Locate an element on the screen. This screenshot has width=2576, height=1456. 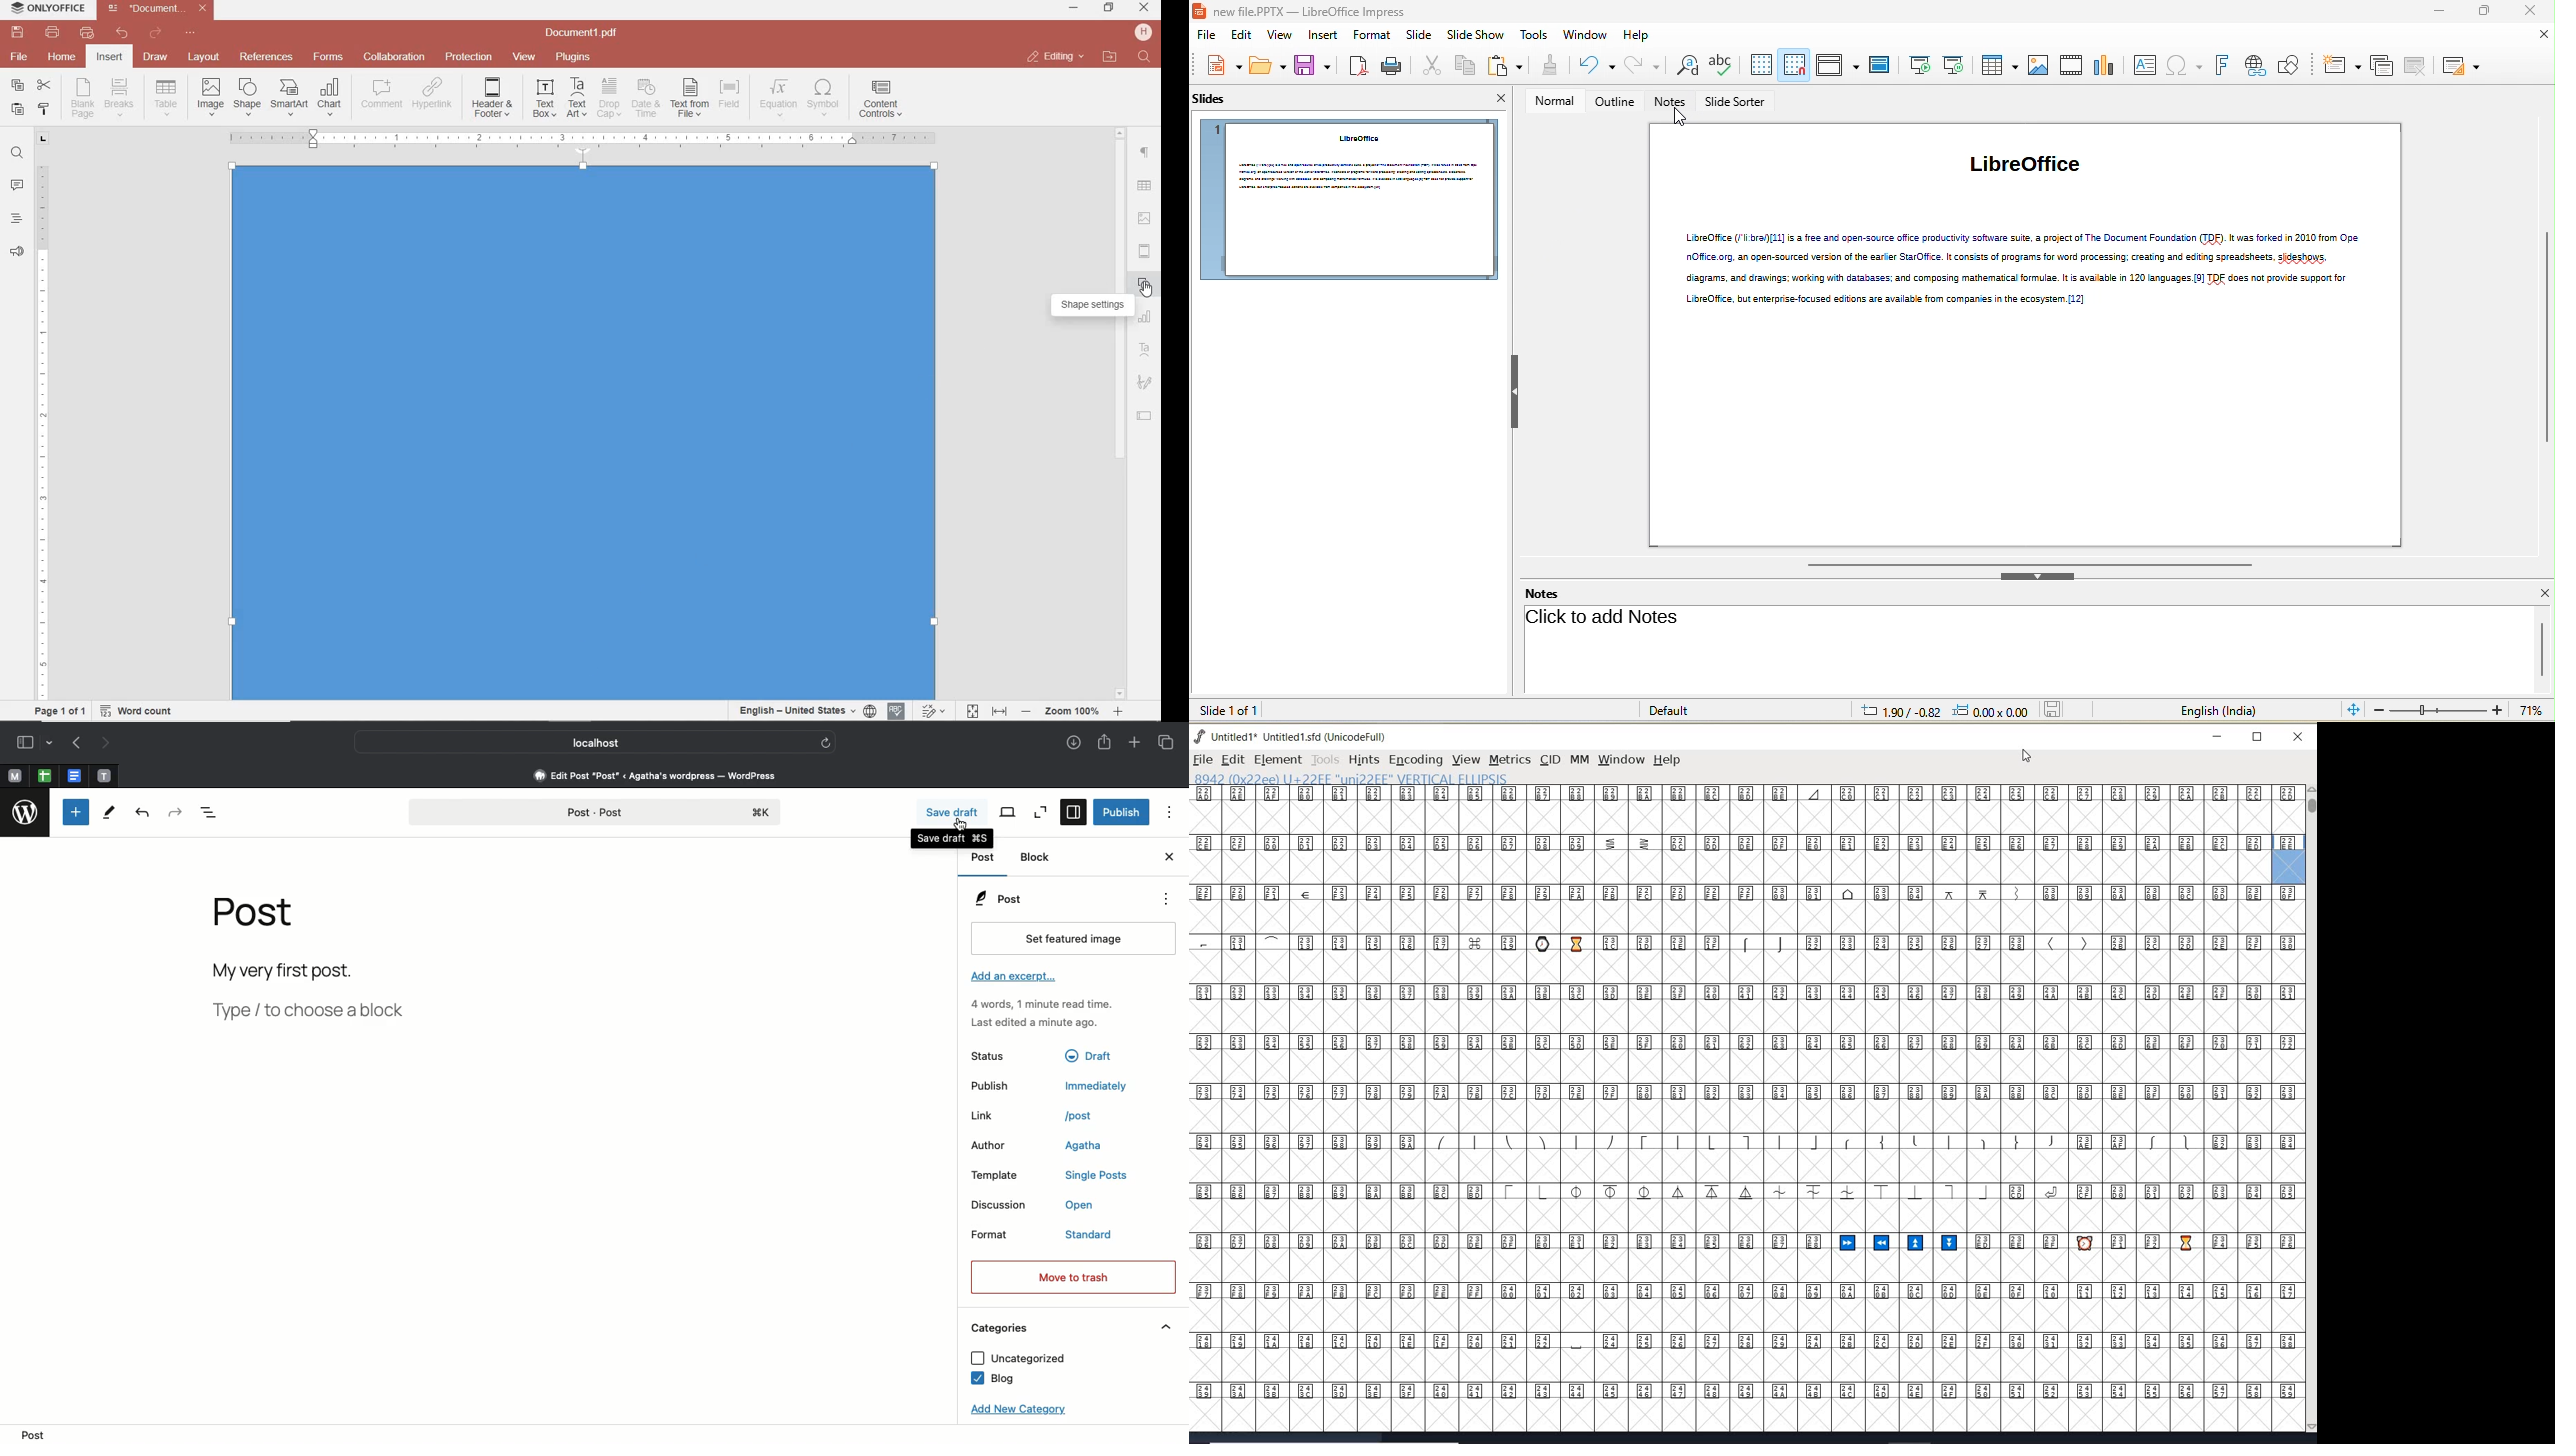
GLYPHY CHARACTERS & NUMBERS is located at coordinates (1728, 1107).